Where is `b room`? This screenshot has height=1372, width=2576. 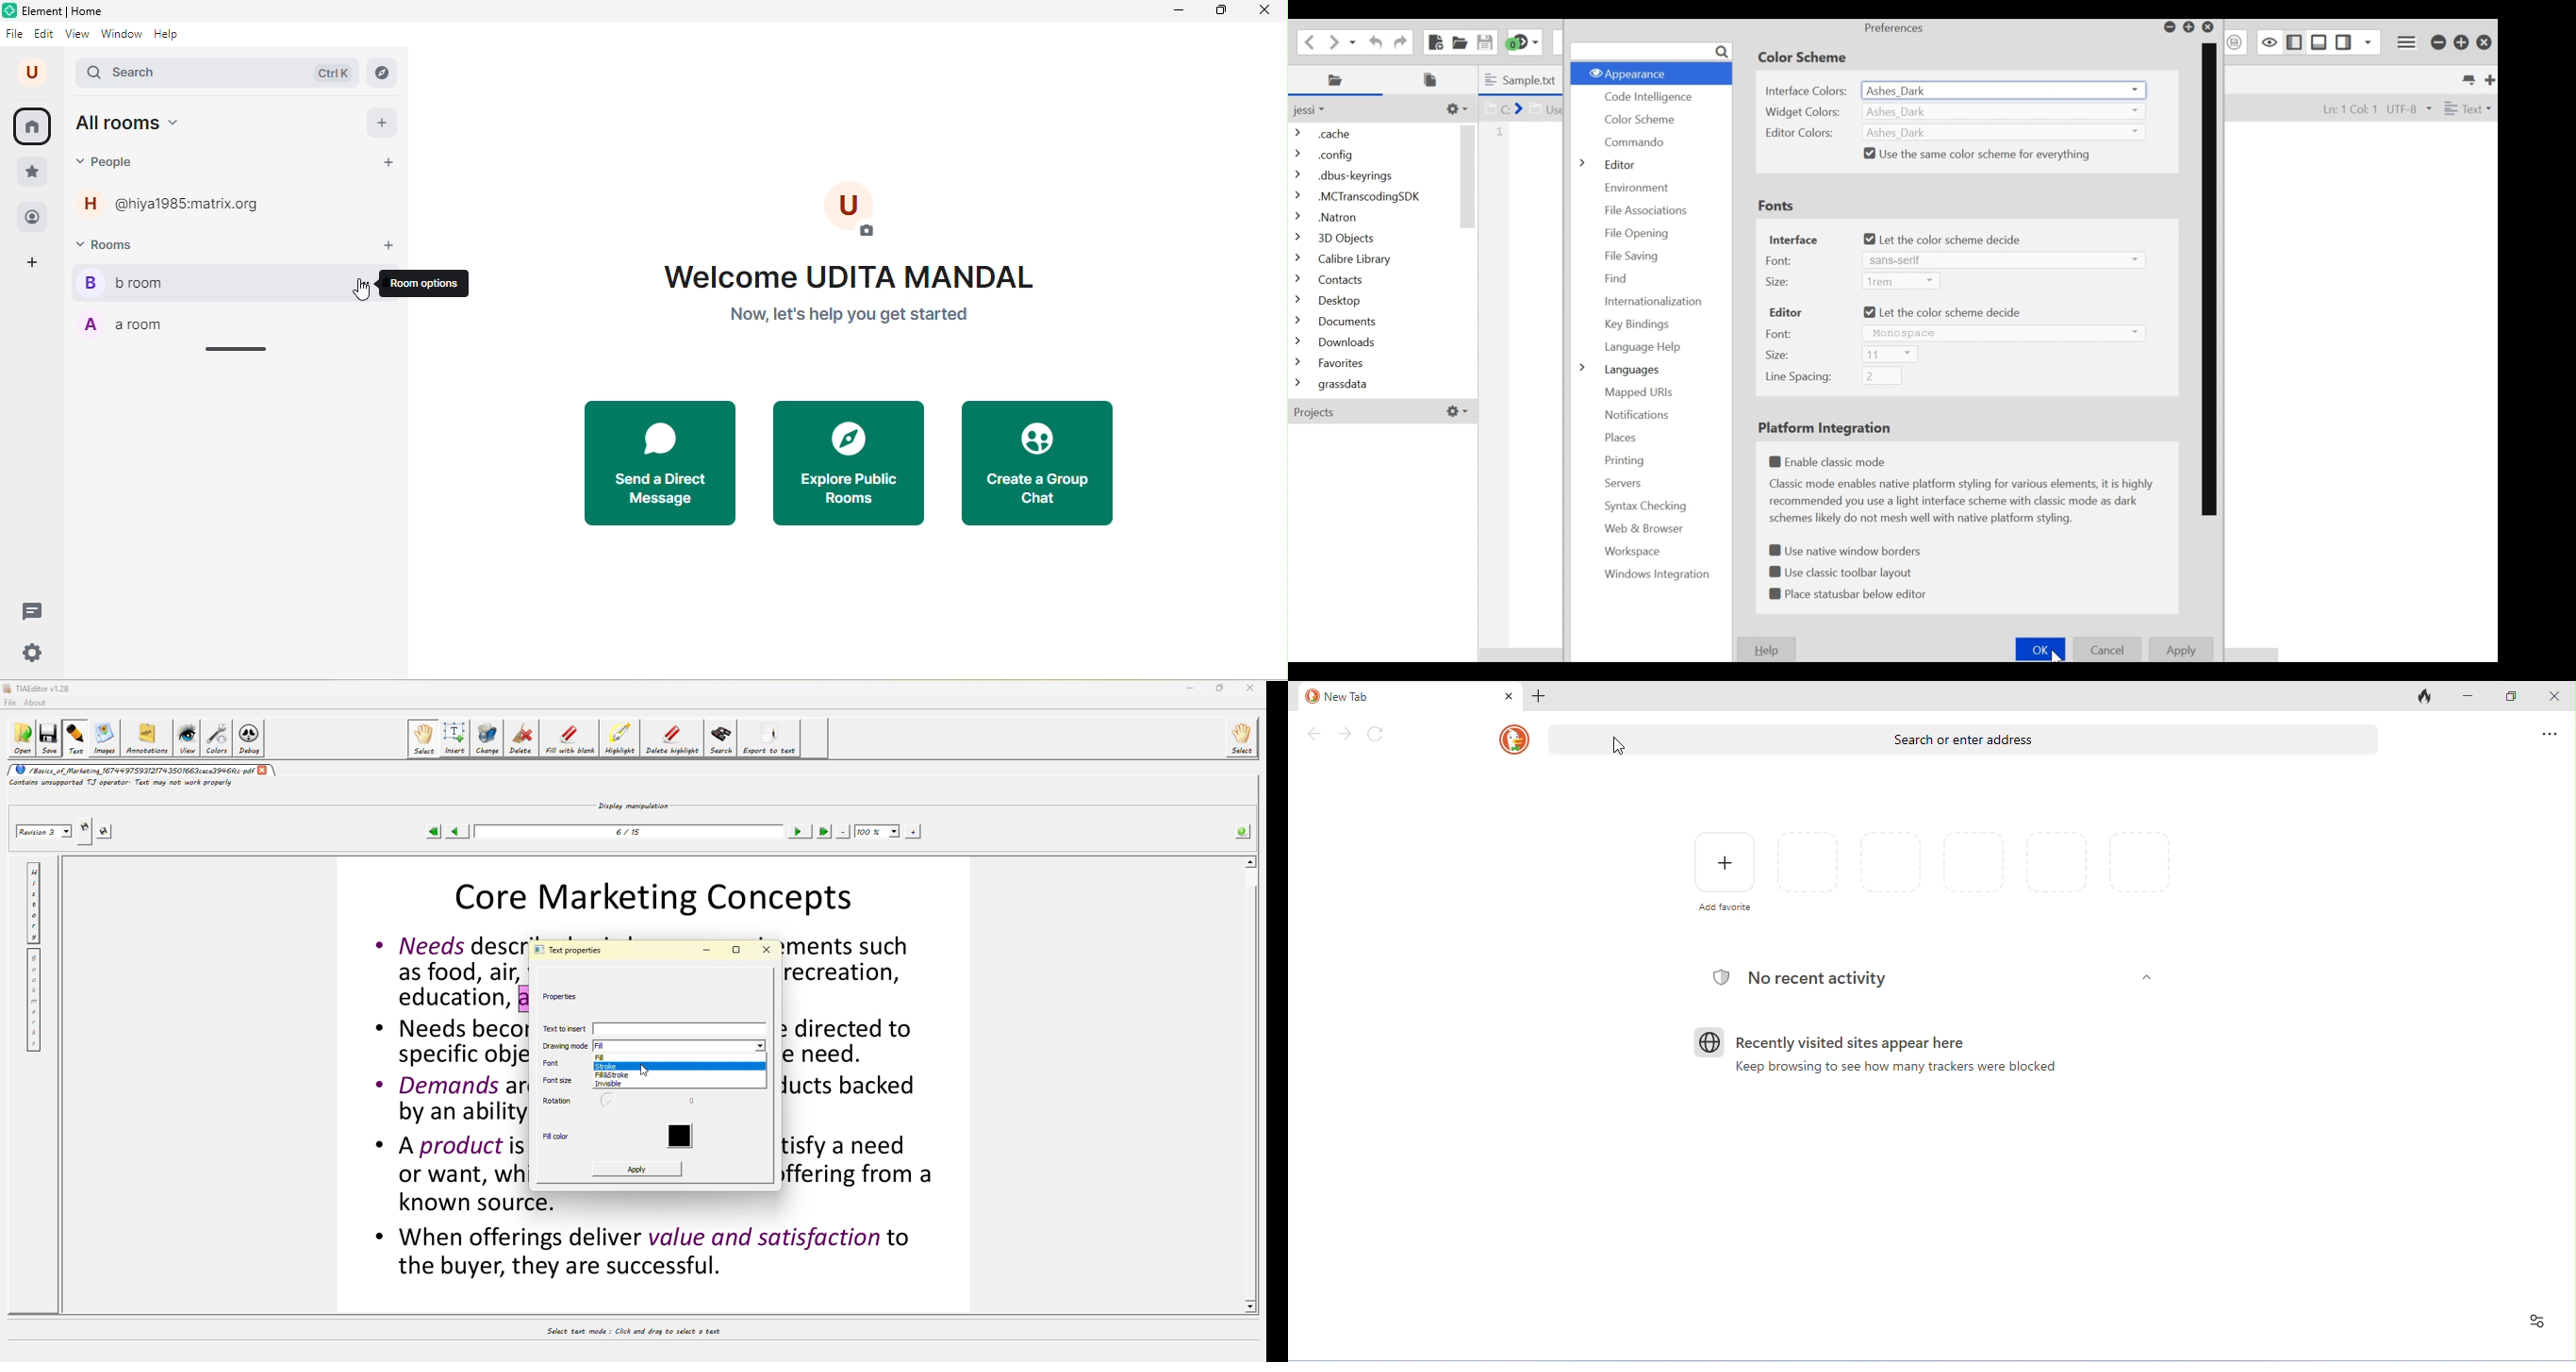
b room is located at coordinates (190, 280).